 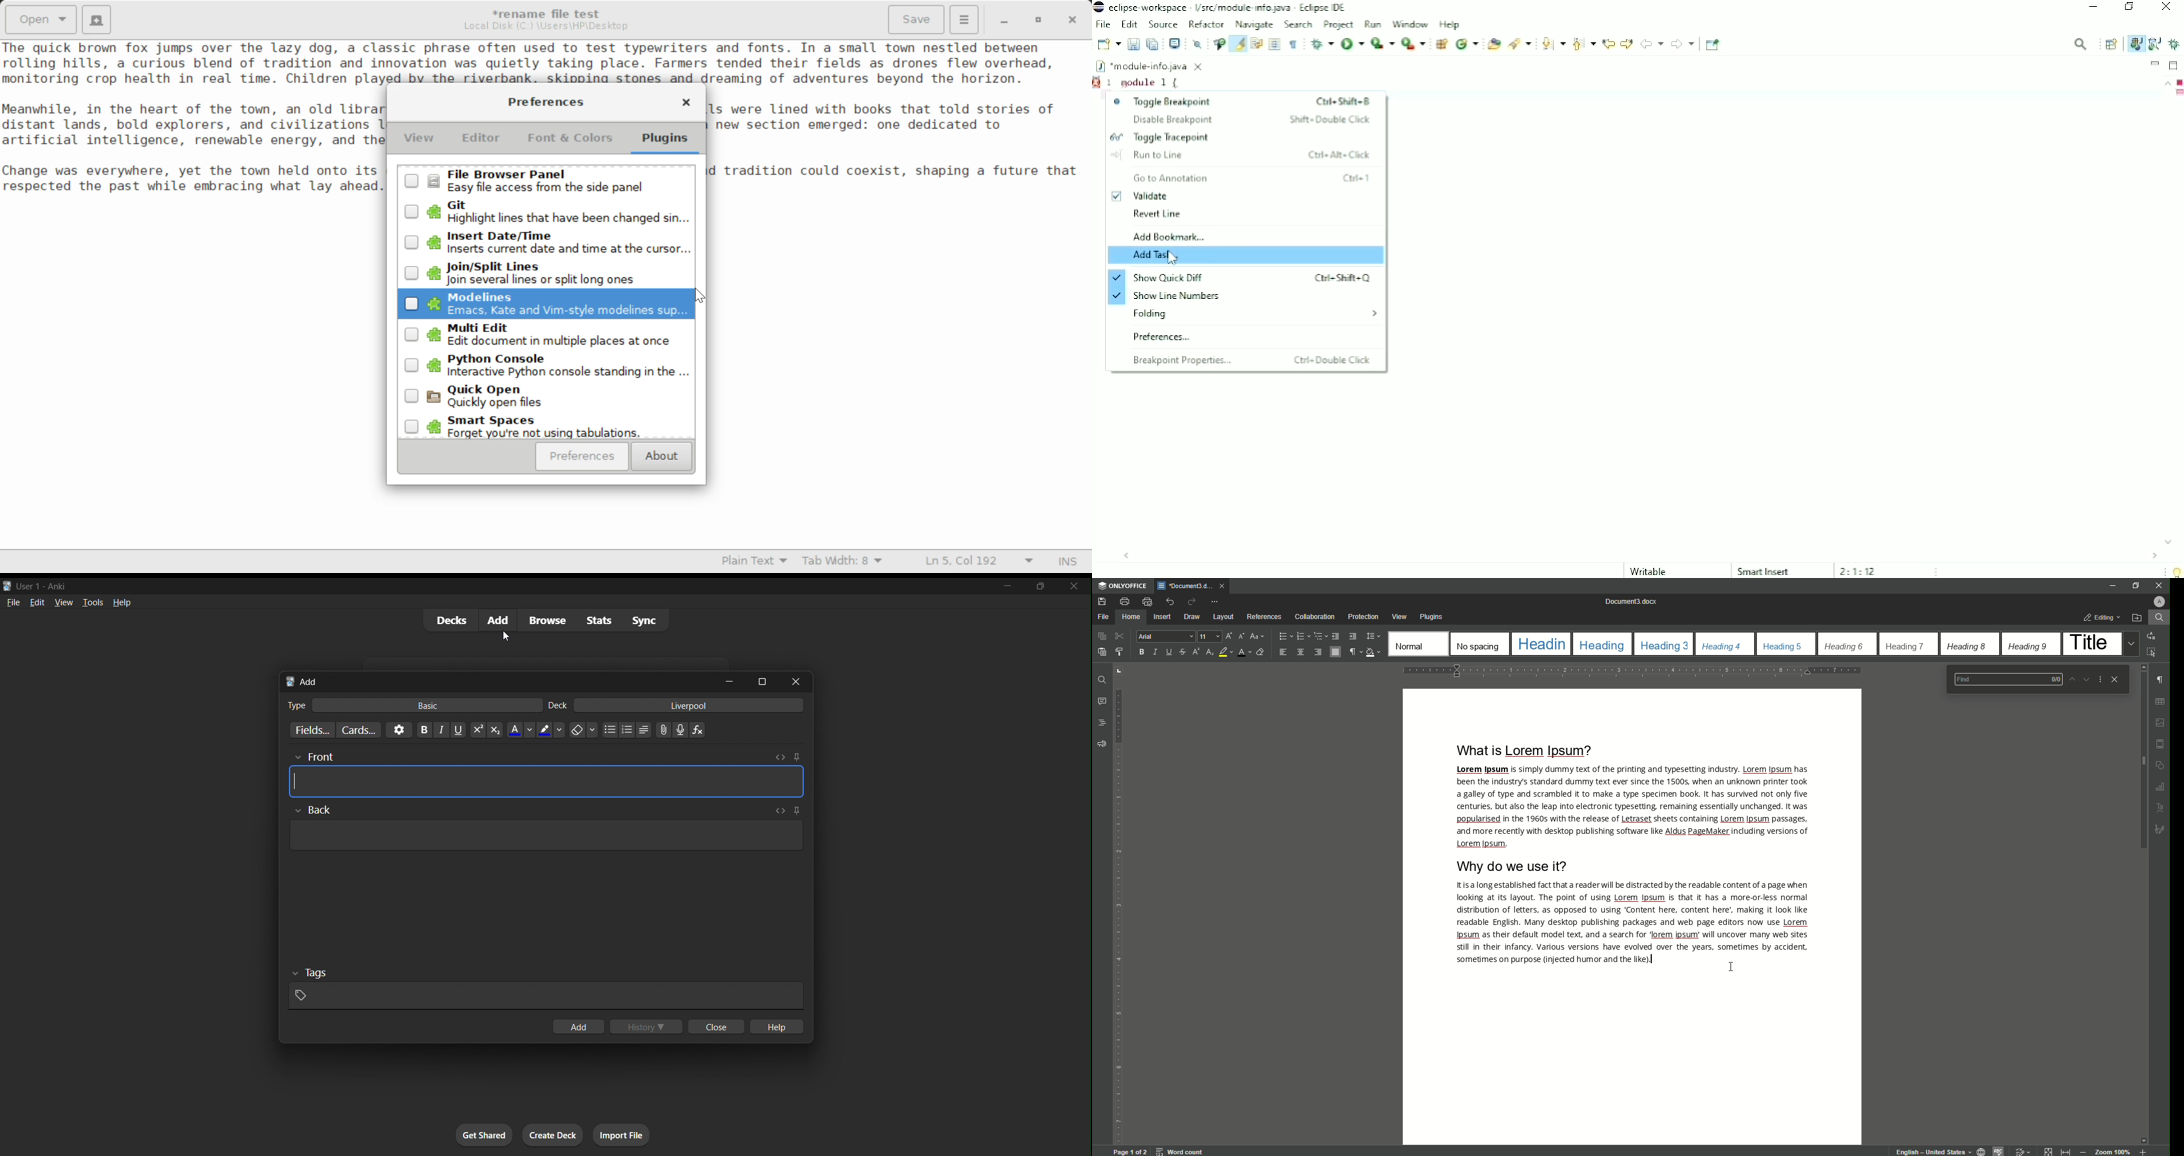 I want to click on underline, so click(x=455, y=729).